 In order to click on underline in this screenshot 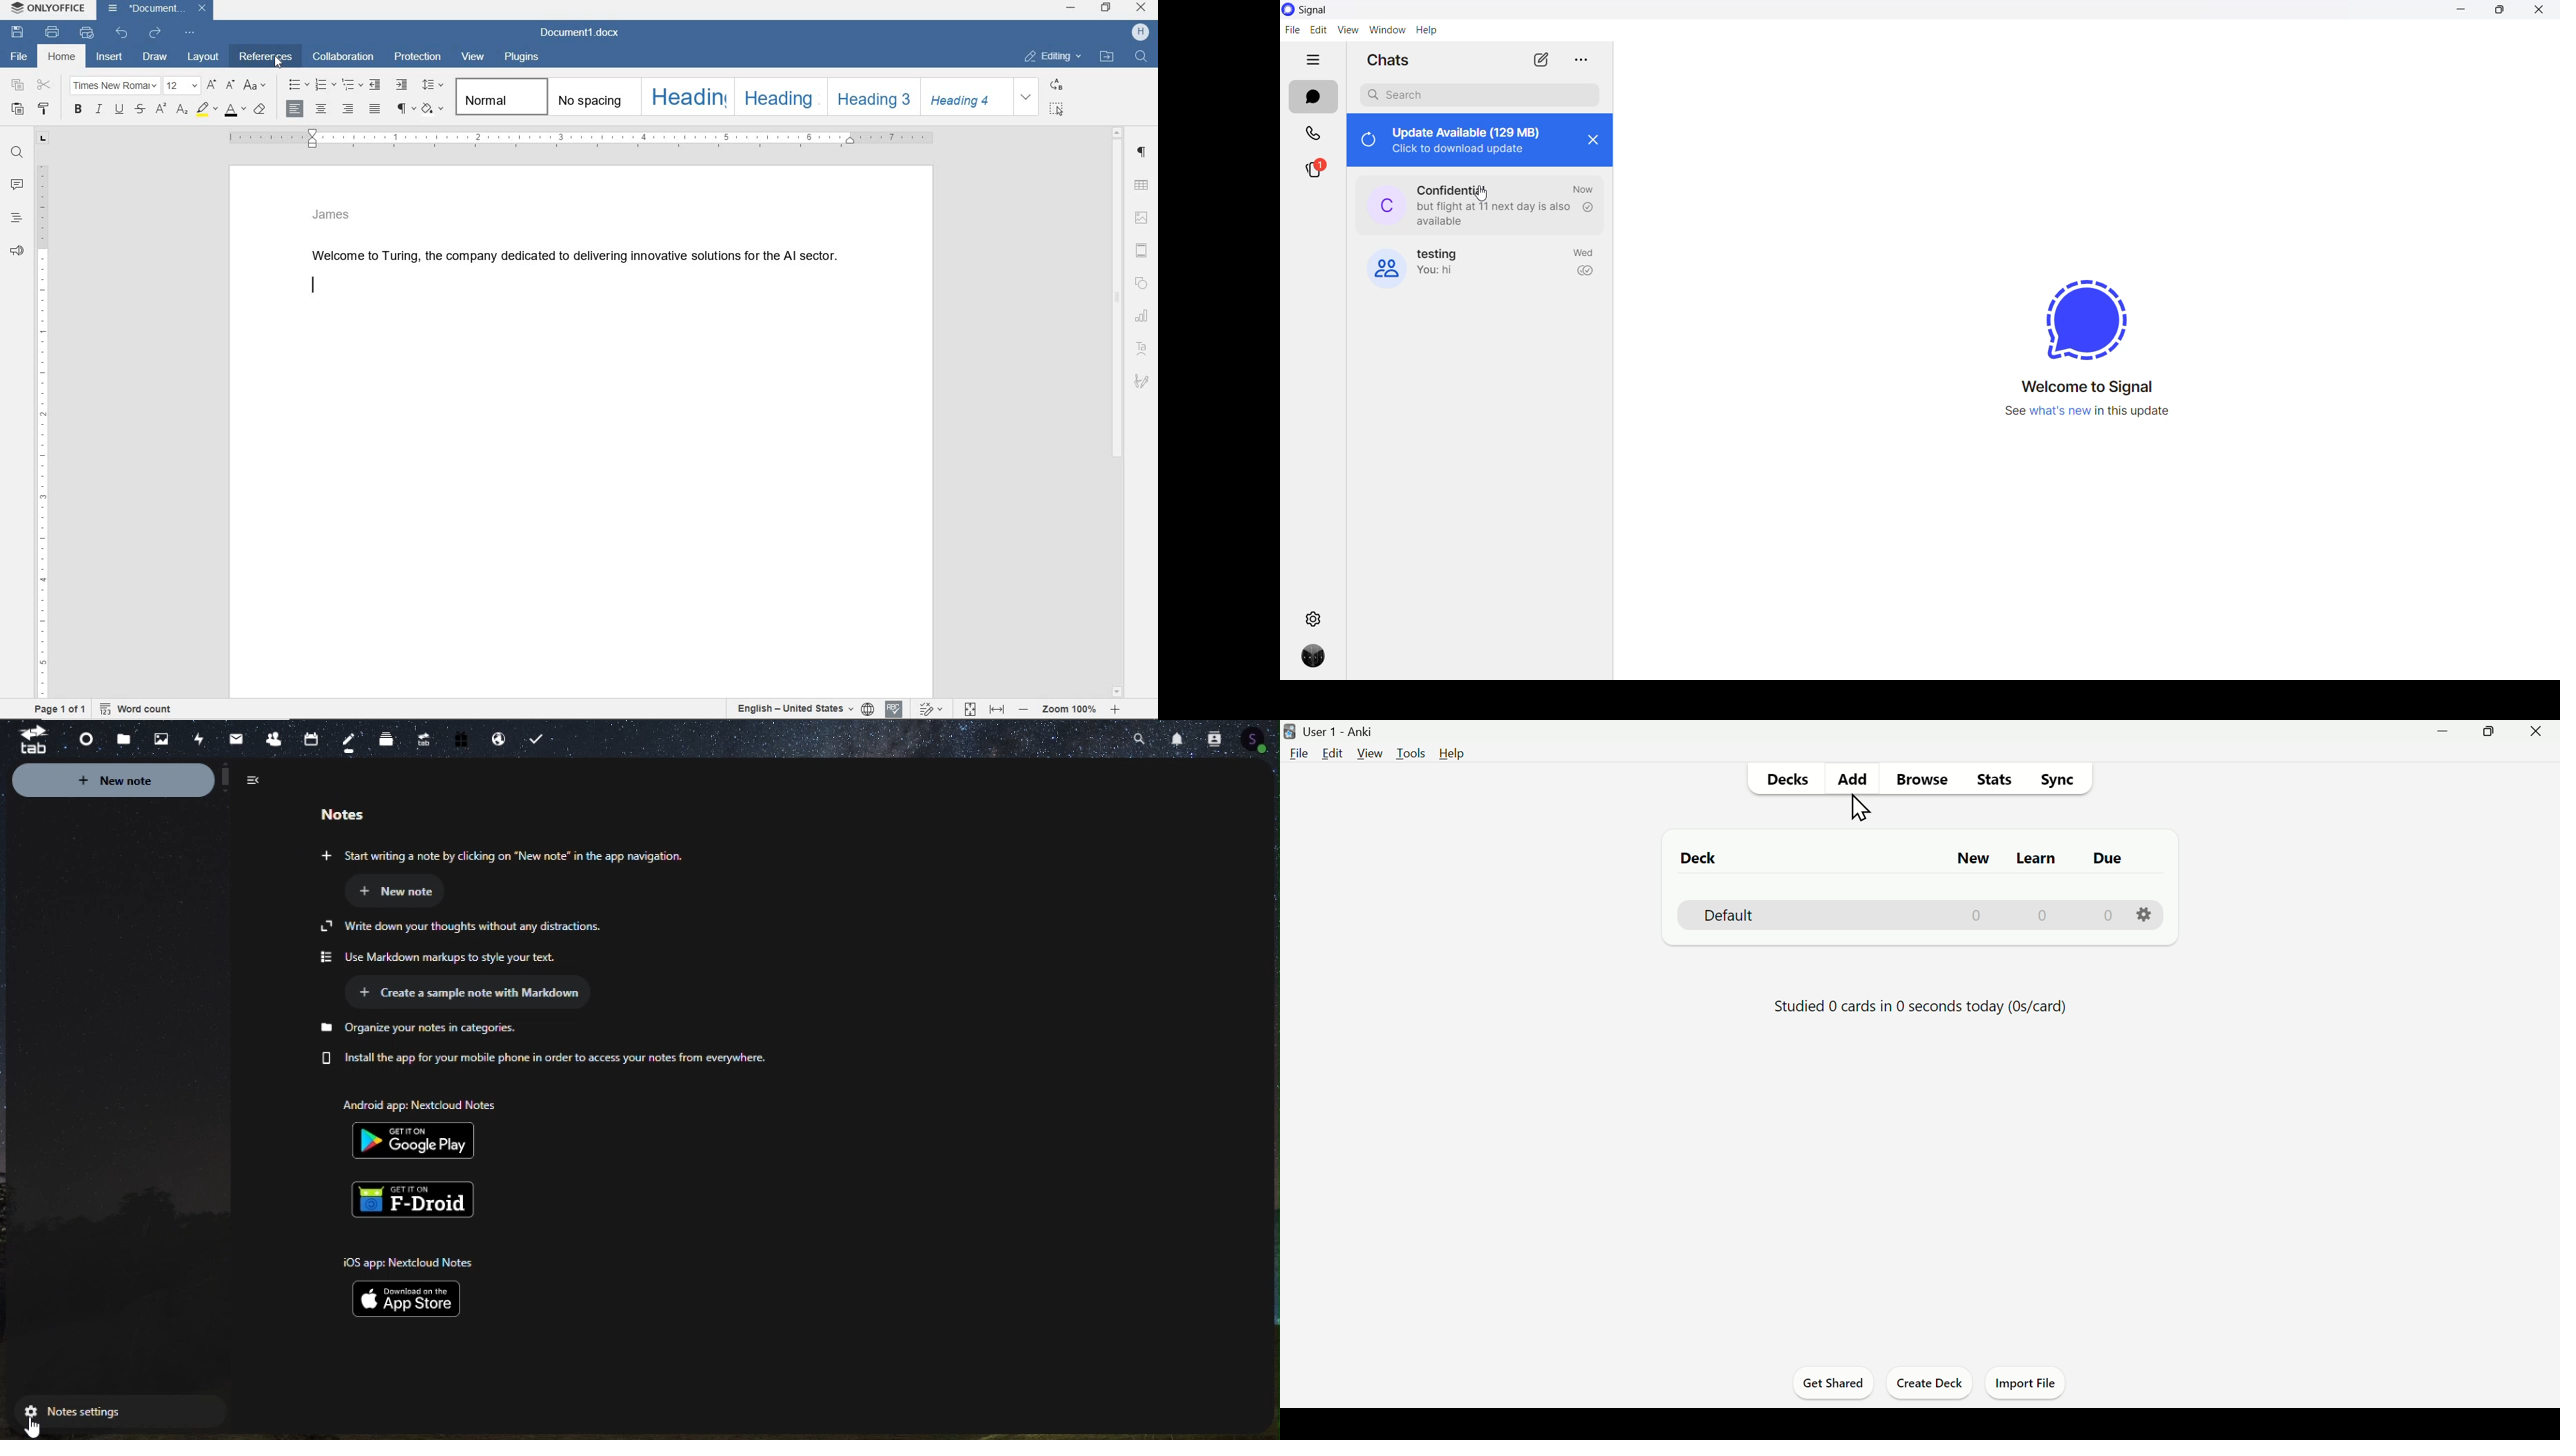, I will do `click(121, 109)`.